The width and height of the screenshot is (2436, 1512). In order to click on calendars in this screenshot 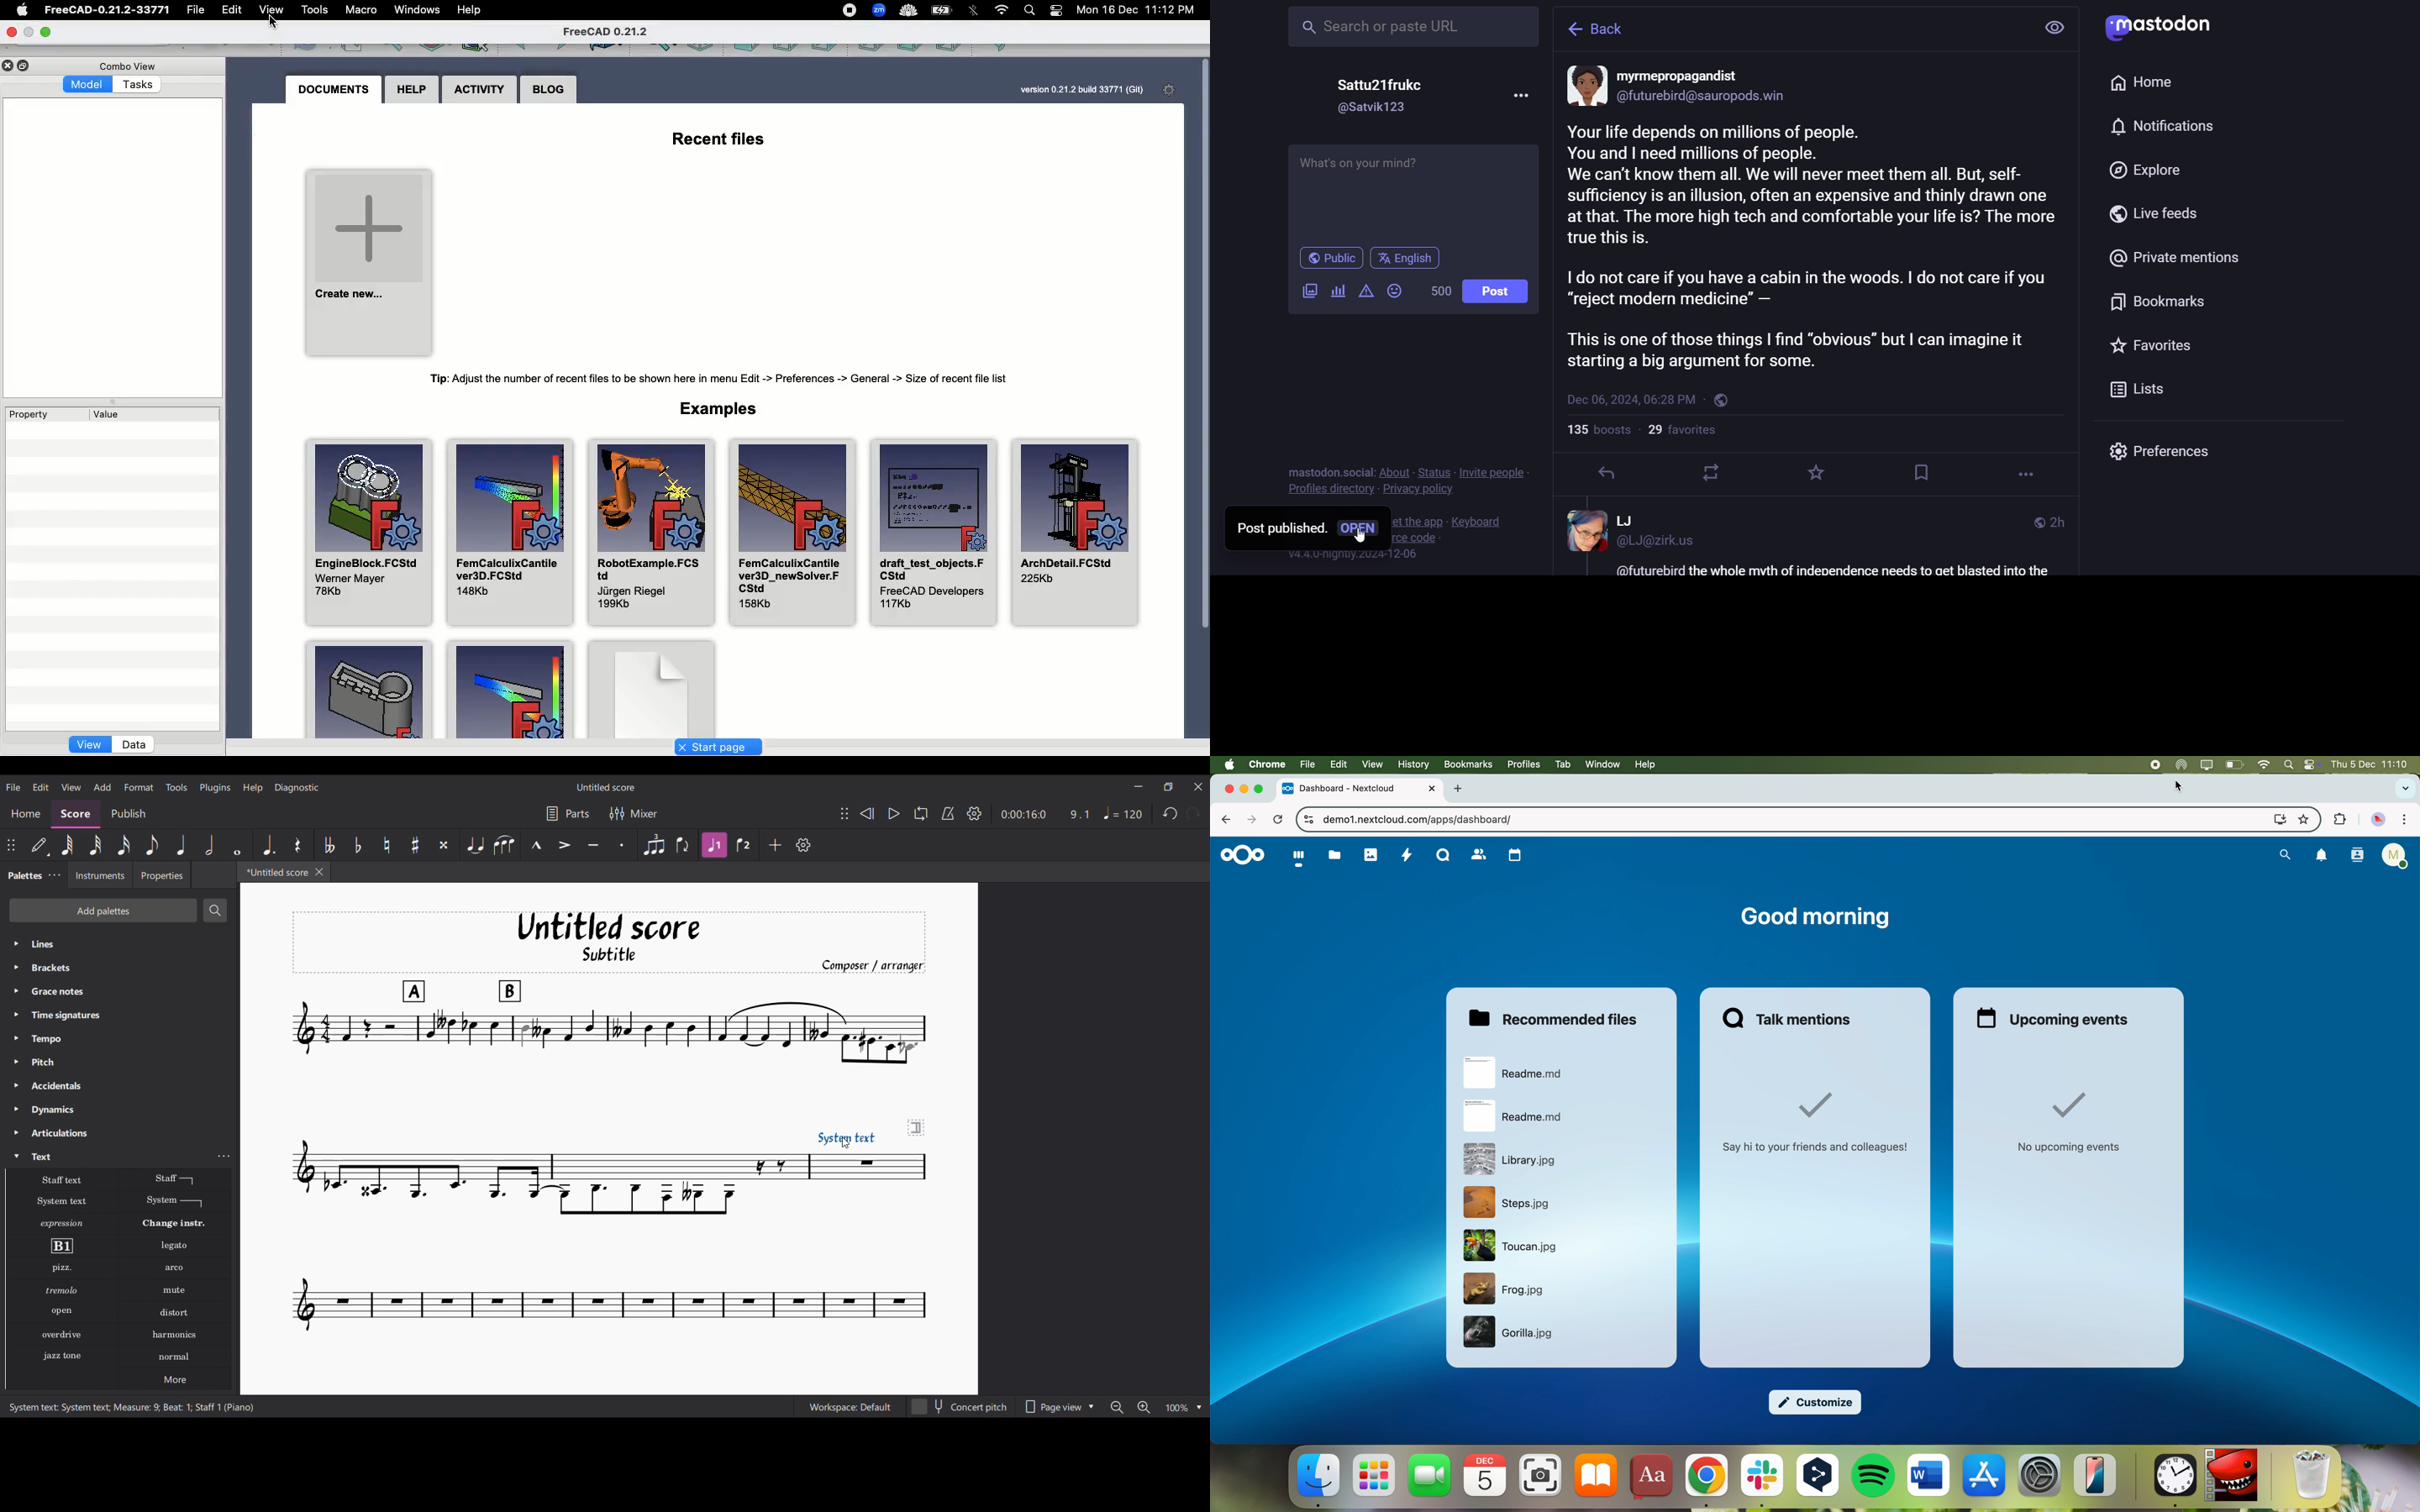, I will do `click(1515, 855)`.